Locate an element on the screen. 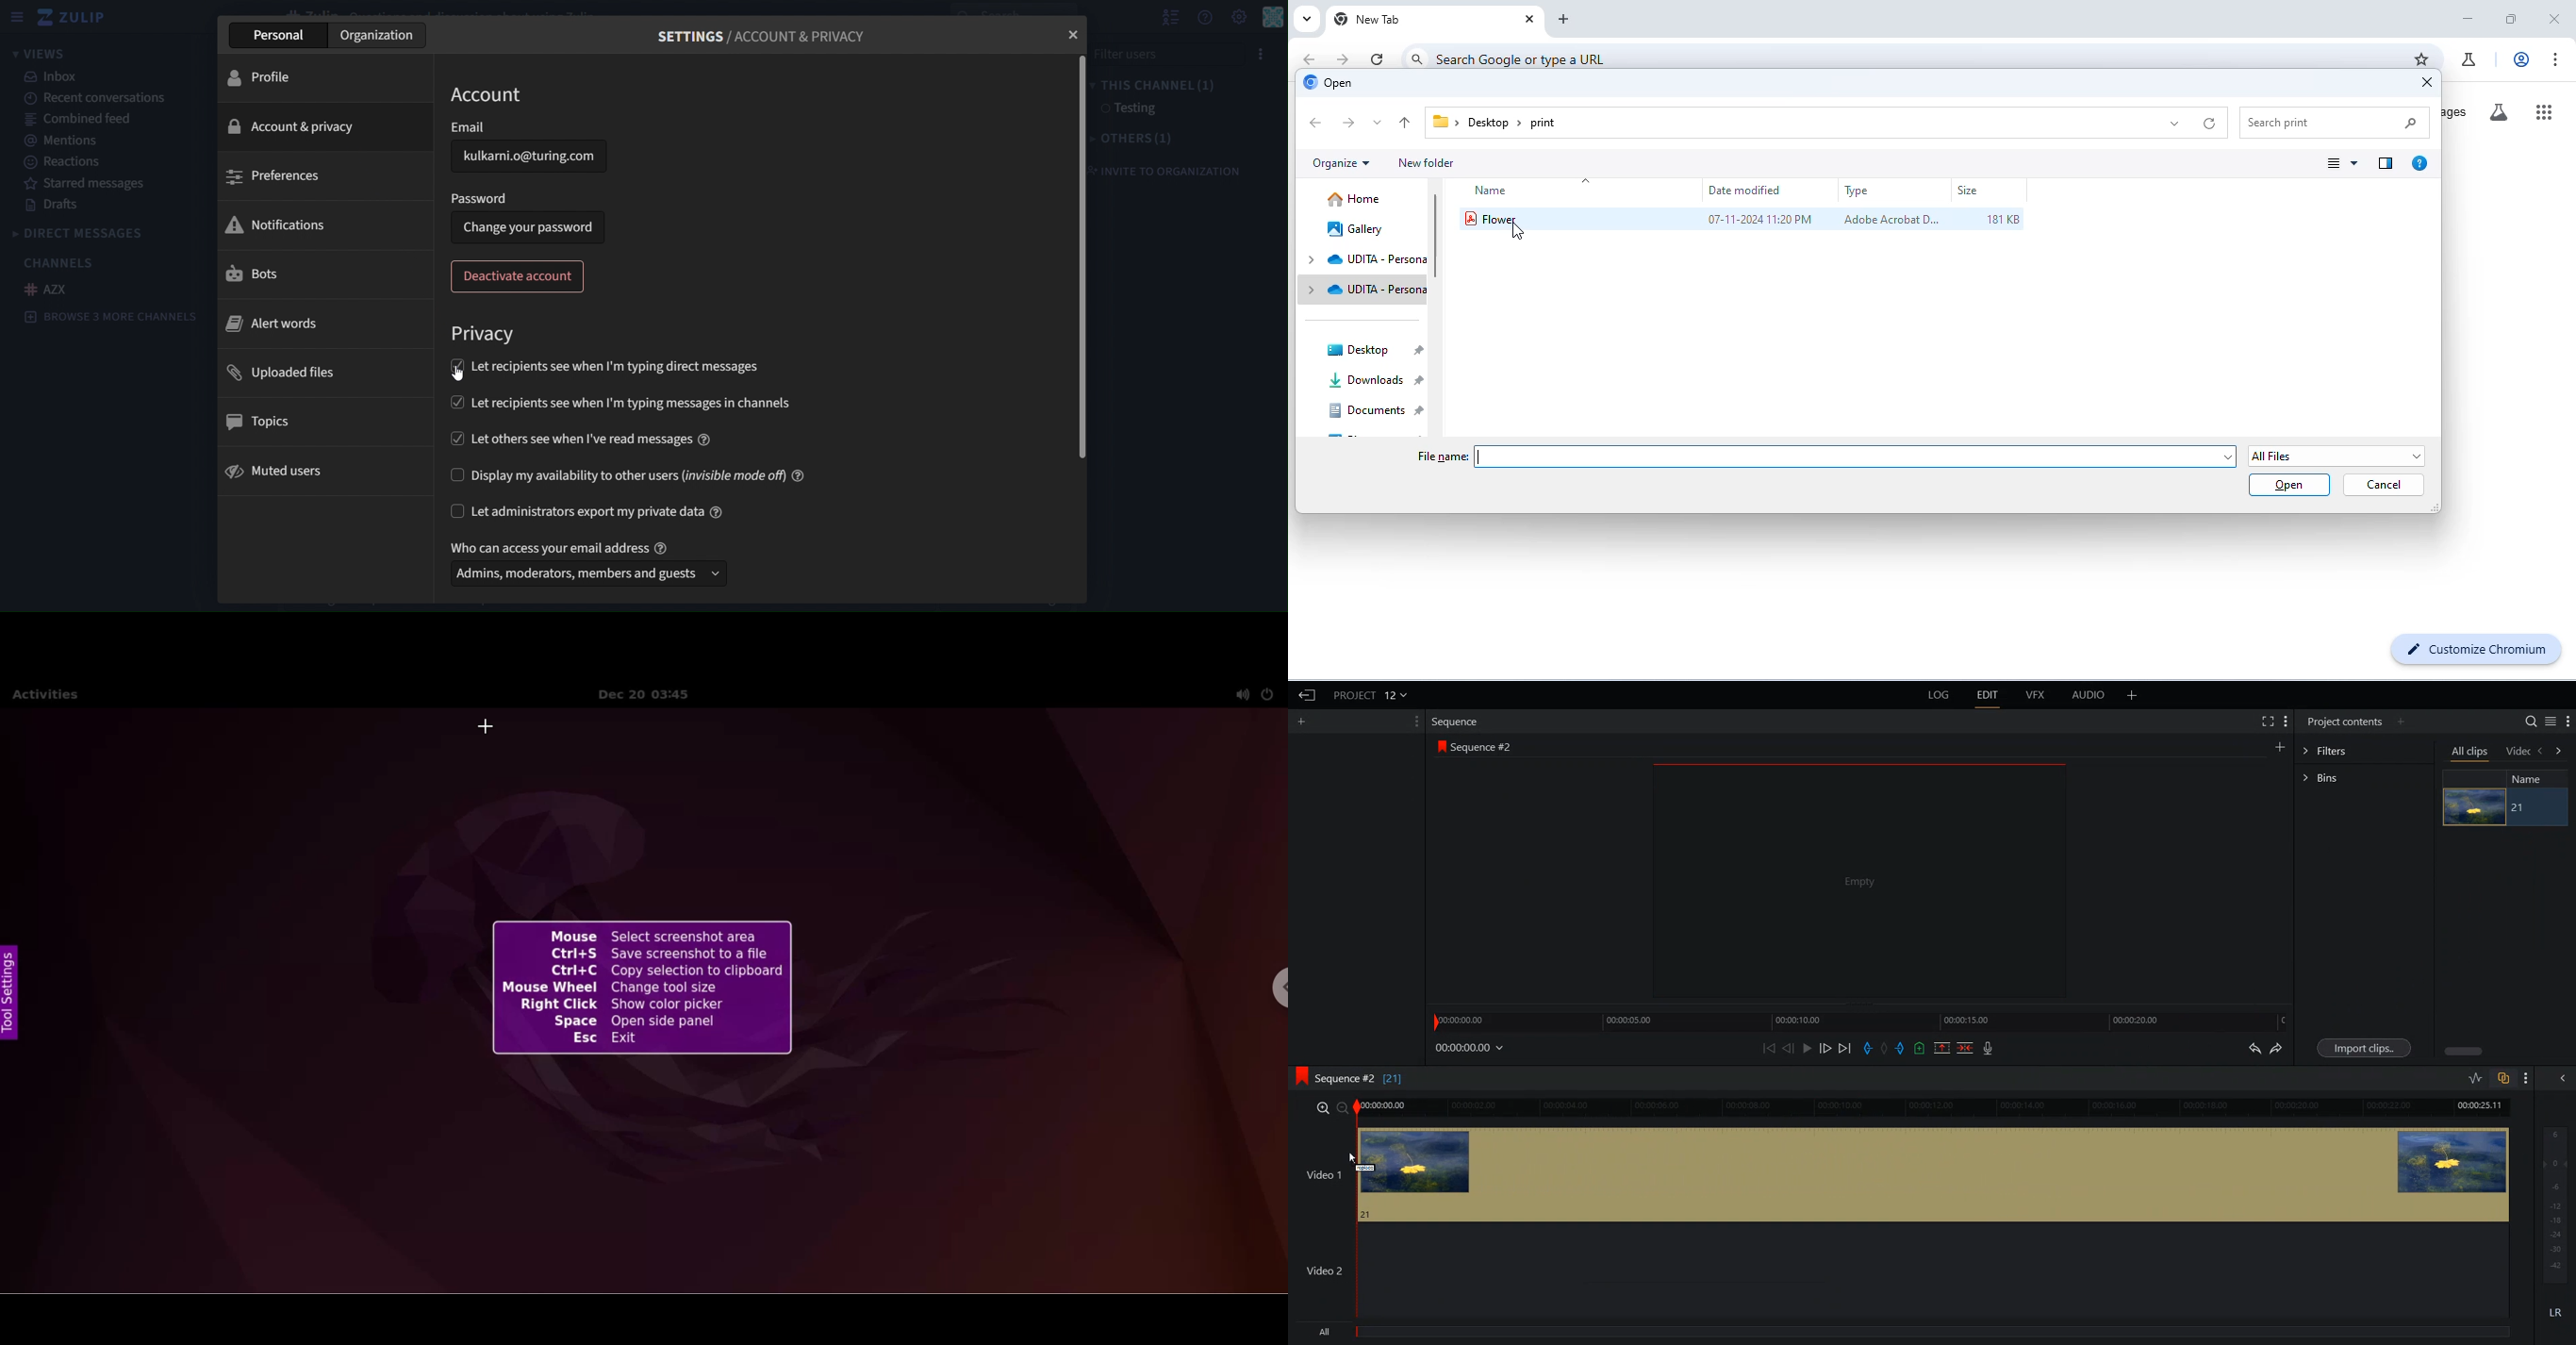 The width and height of the screenshot is (2576, 1372). File Preview is located at coordinates (1852, 881).